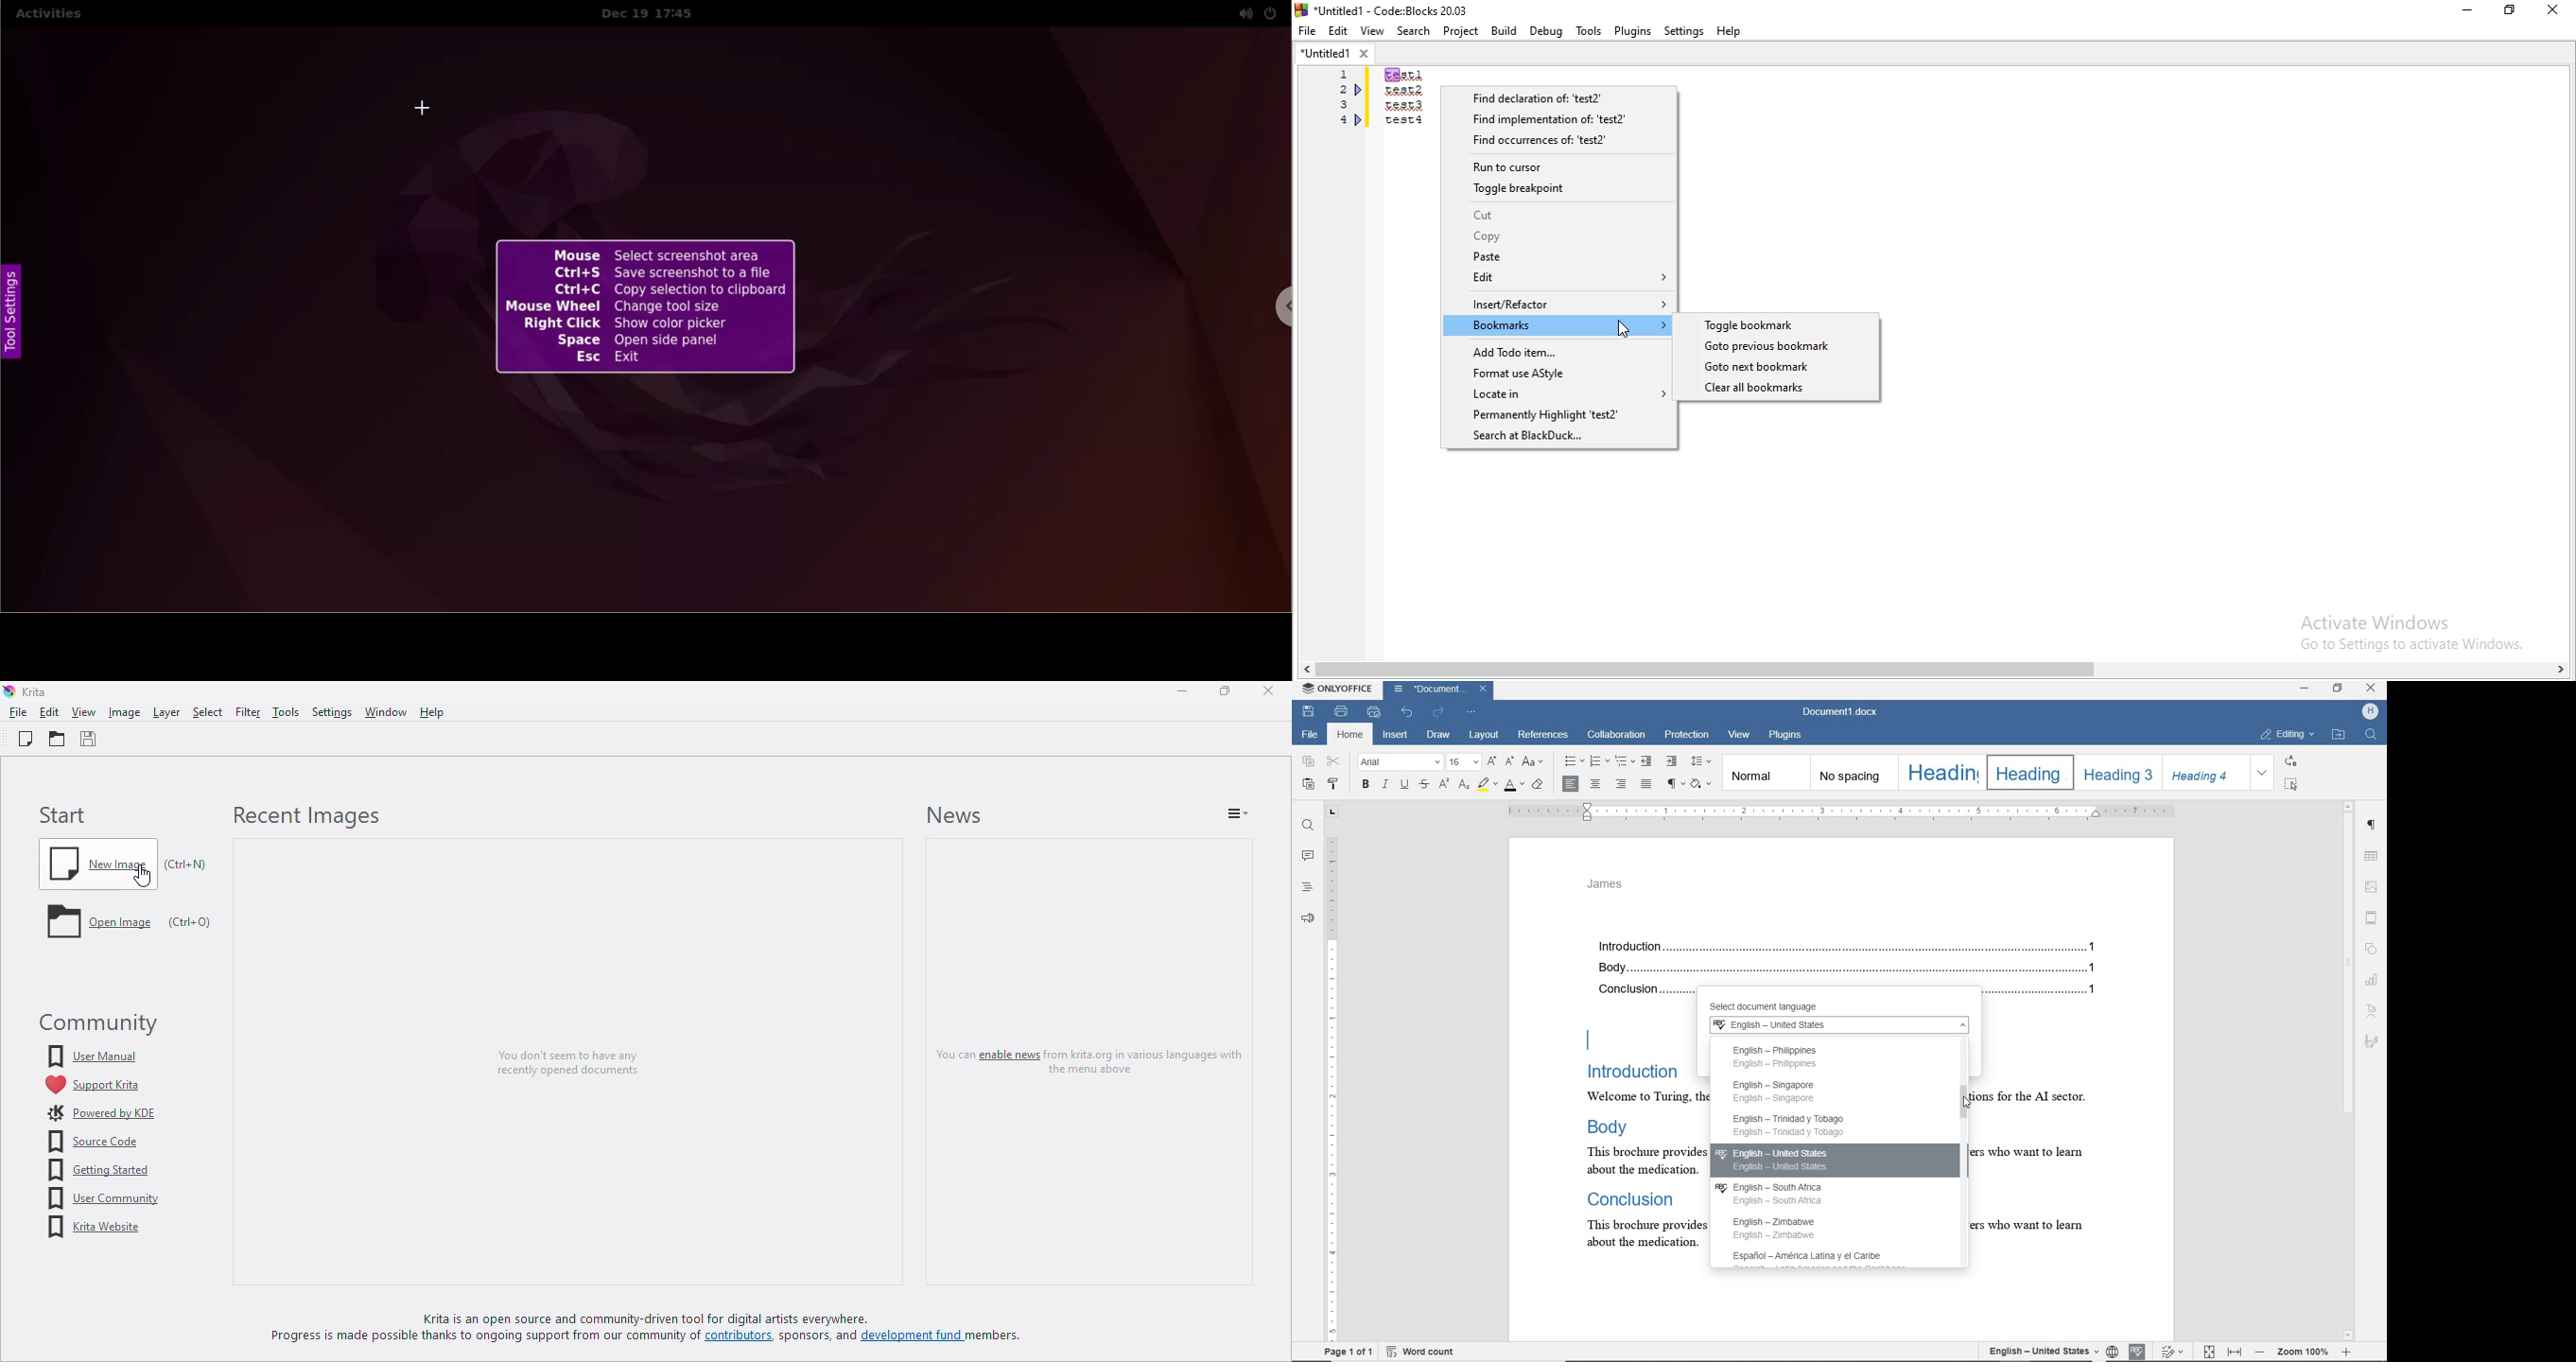 This screenshot has height=1372, width=2576. What do you see at coordinates (2027, 772) in the screenshot?
I see `Heading 2` at bounding box center [2027, 772].